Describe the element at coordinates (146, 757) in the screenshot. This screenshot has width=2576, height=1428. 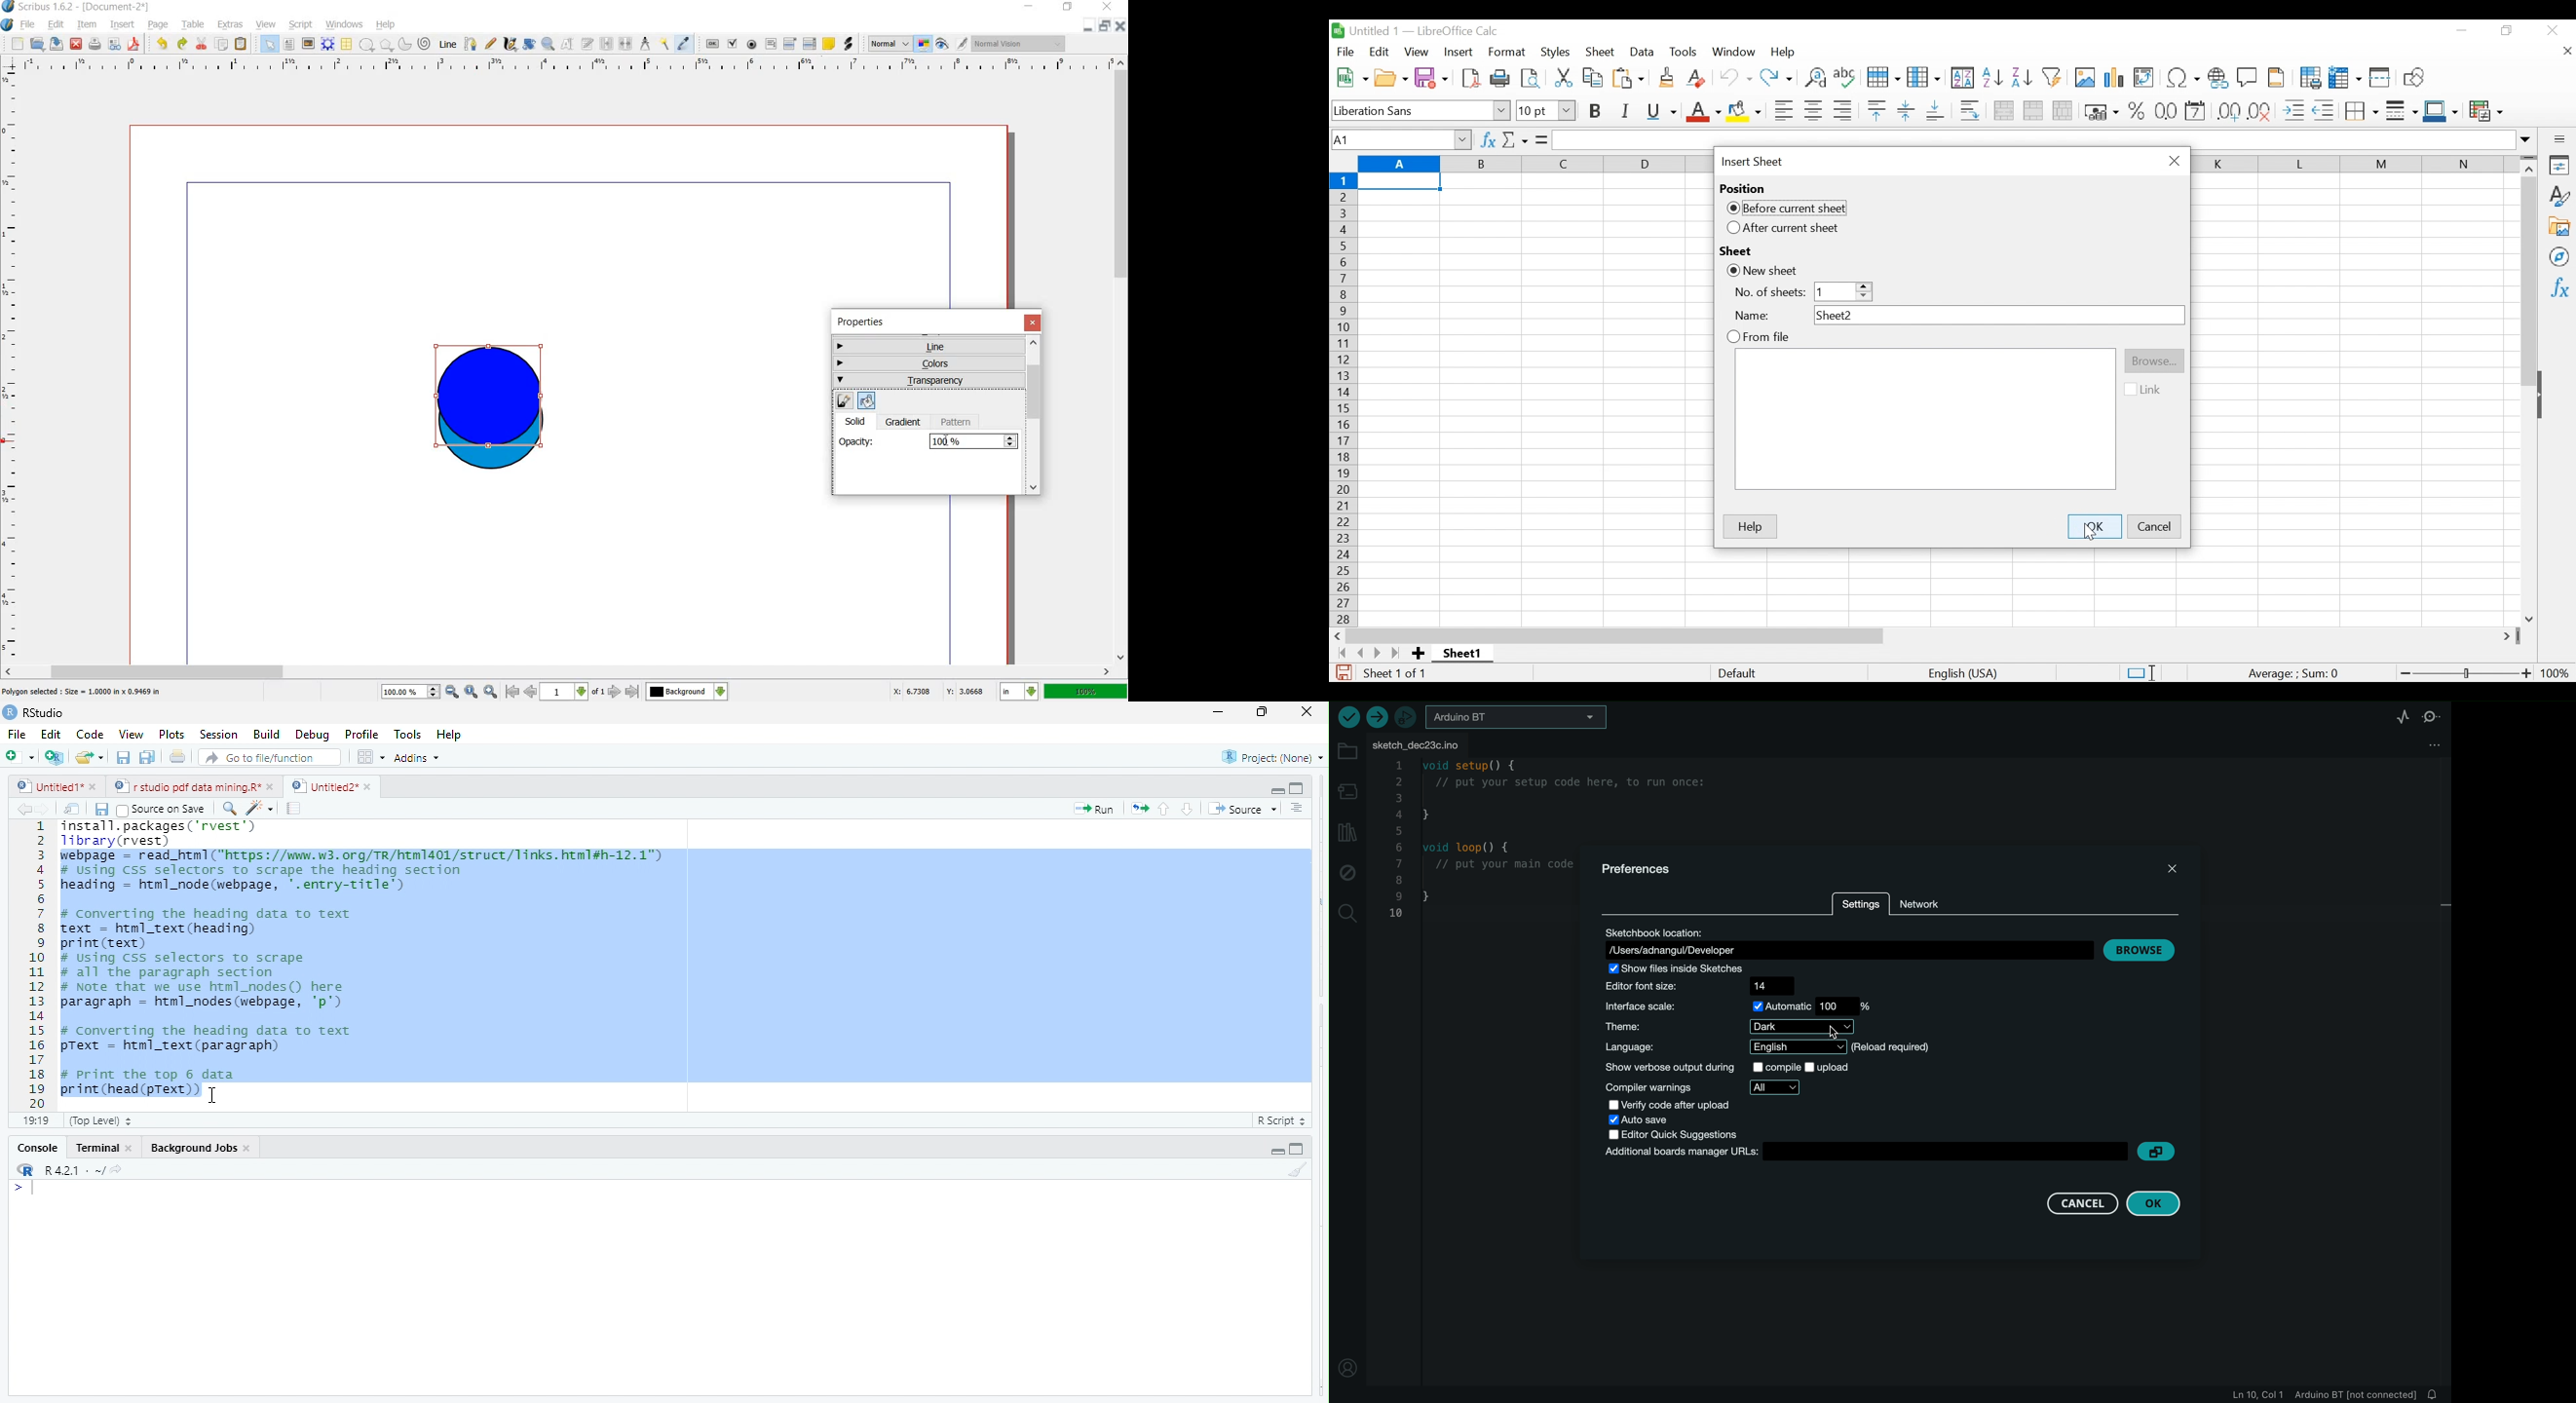
I see `save all open document` at that location.